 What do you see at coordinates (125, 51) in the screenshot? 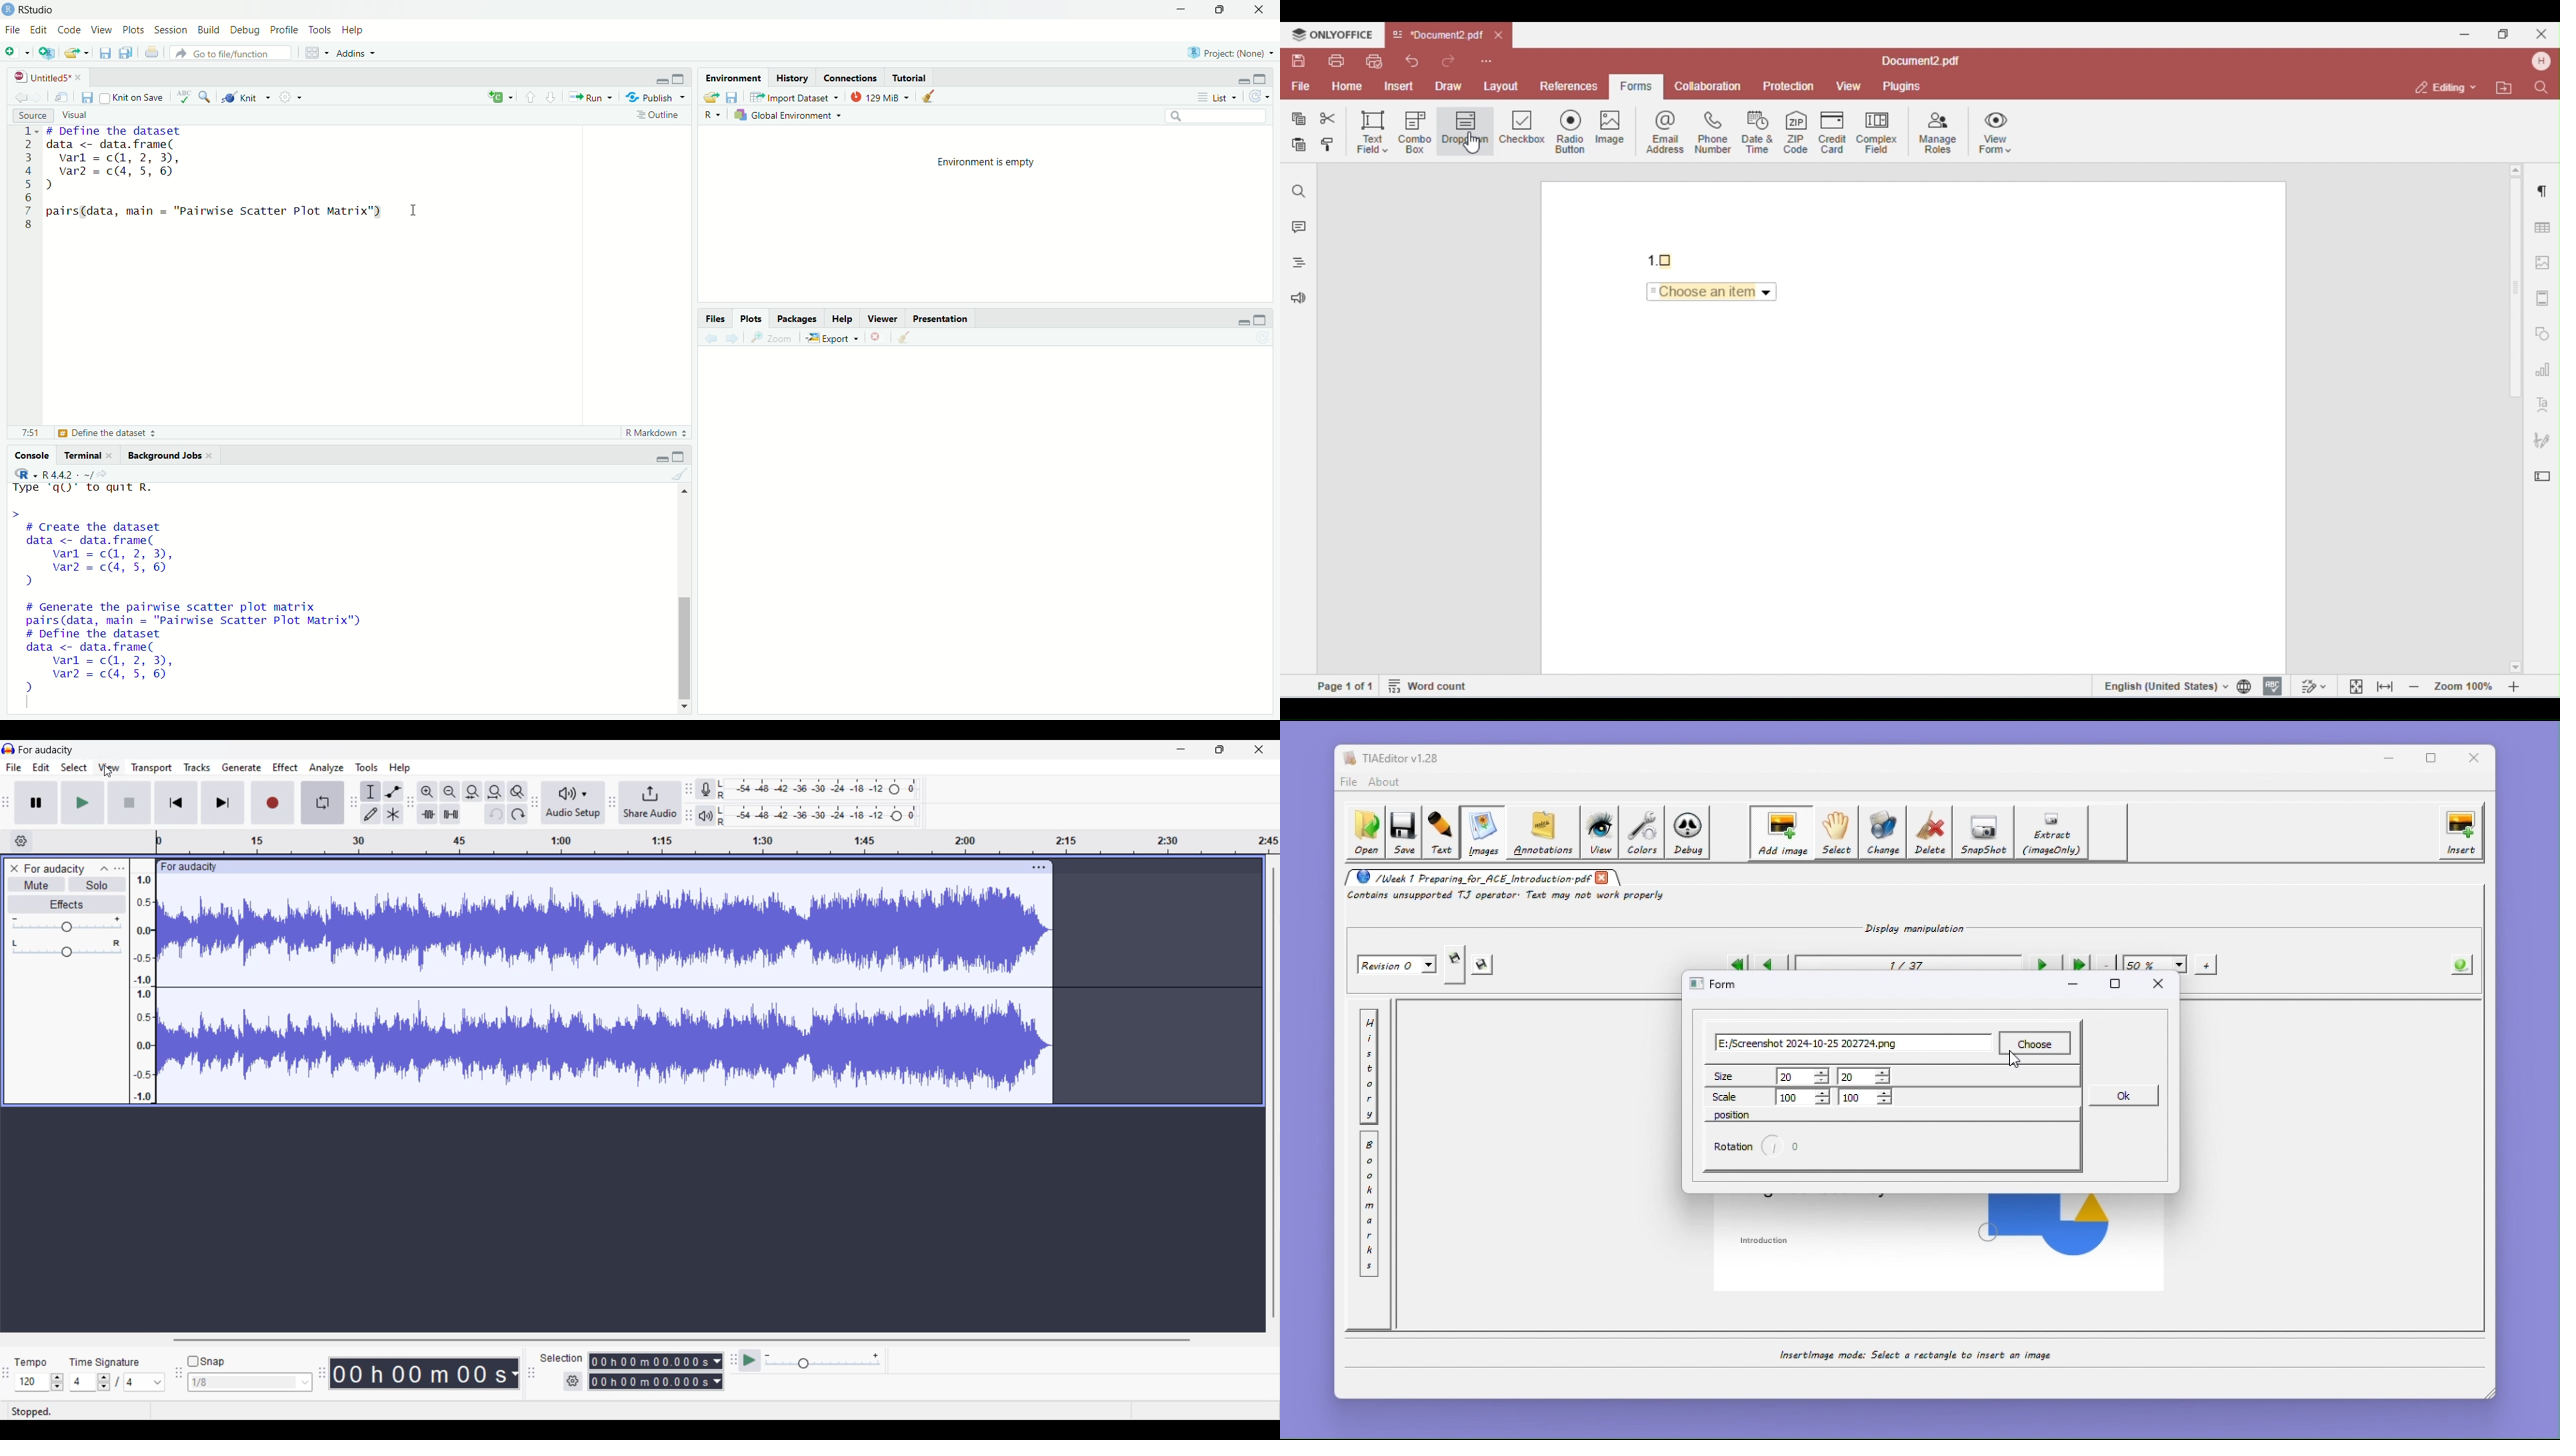
I see `Save all open documents (Ctrl + Alt + S)` at bounding box center [125, 51].